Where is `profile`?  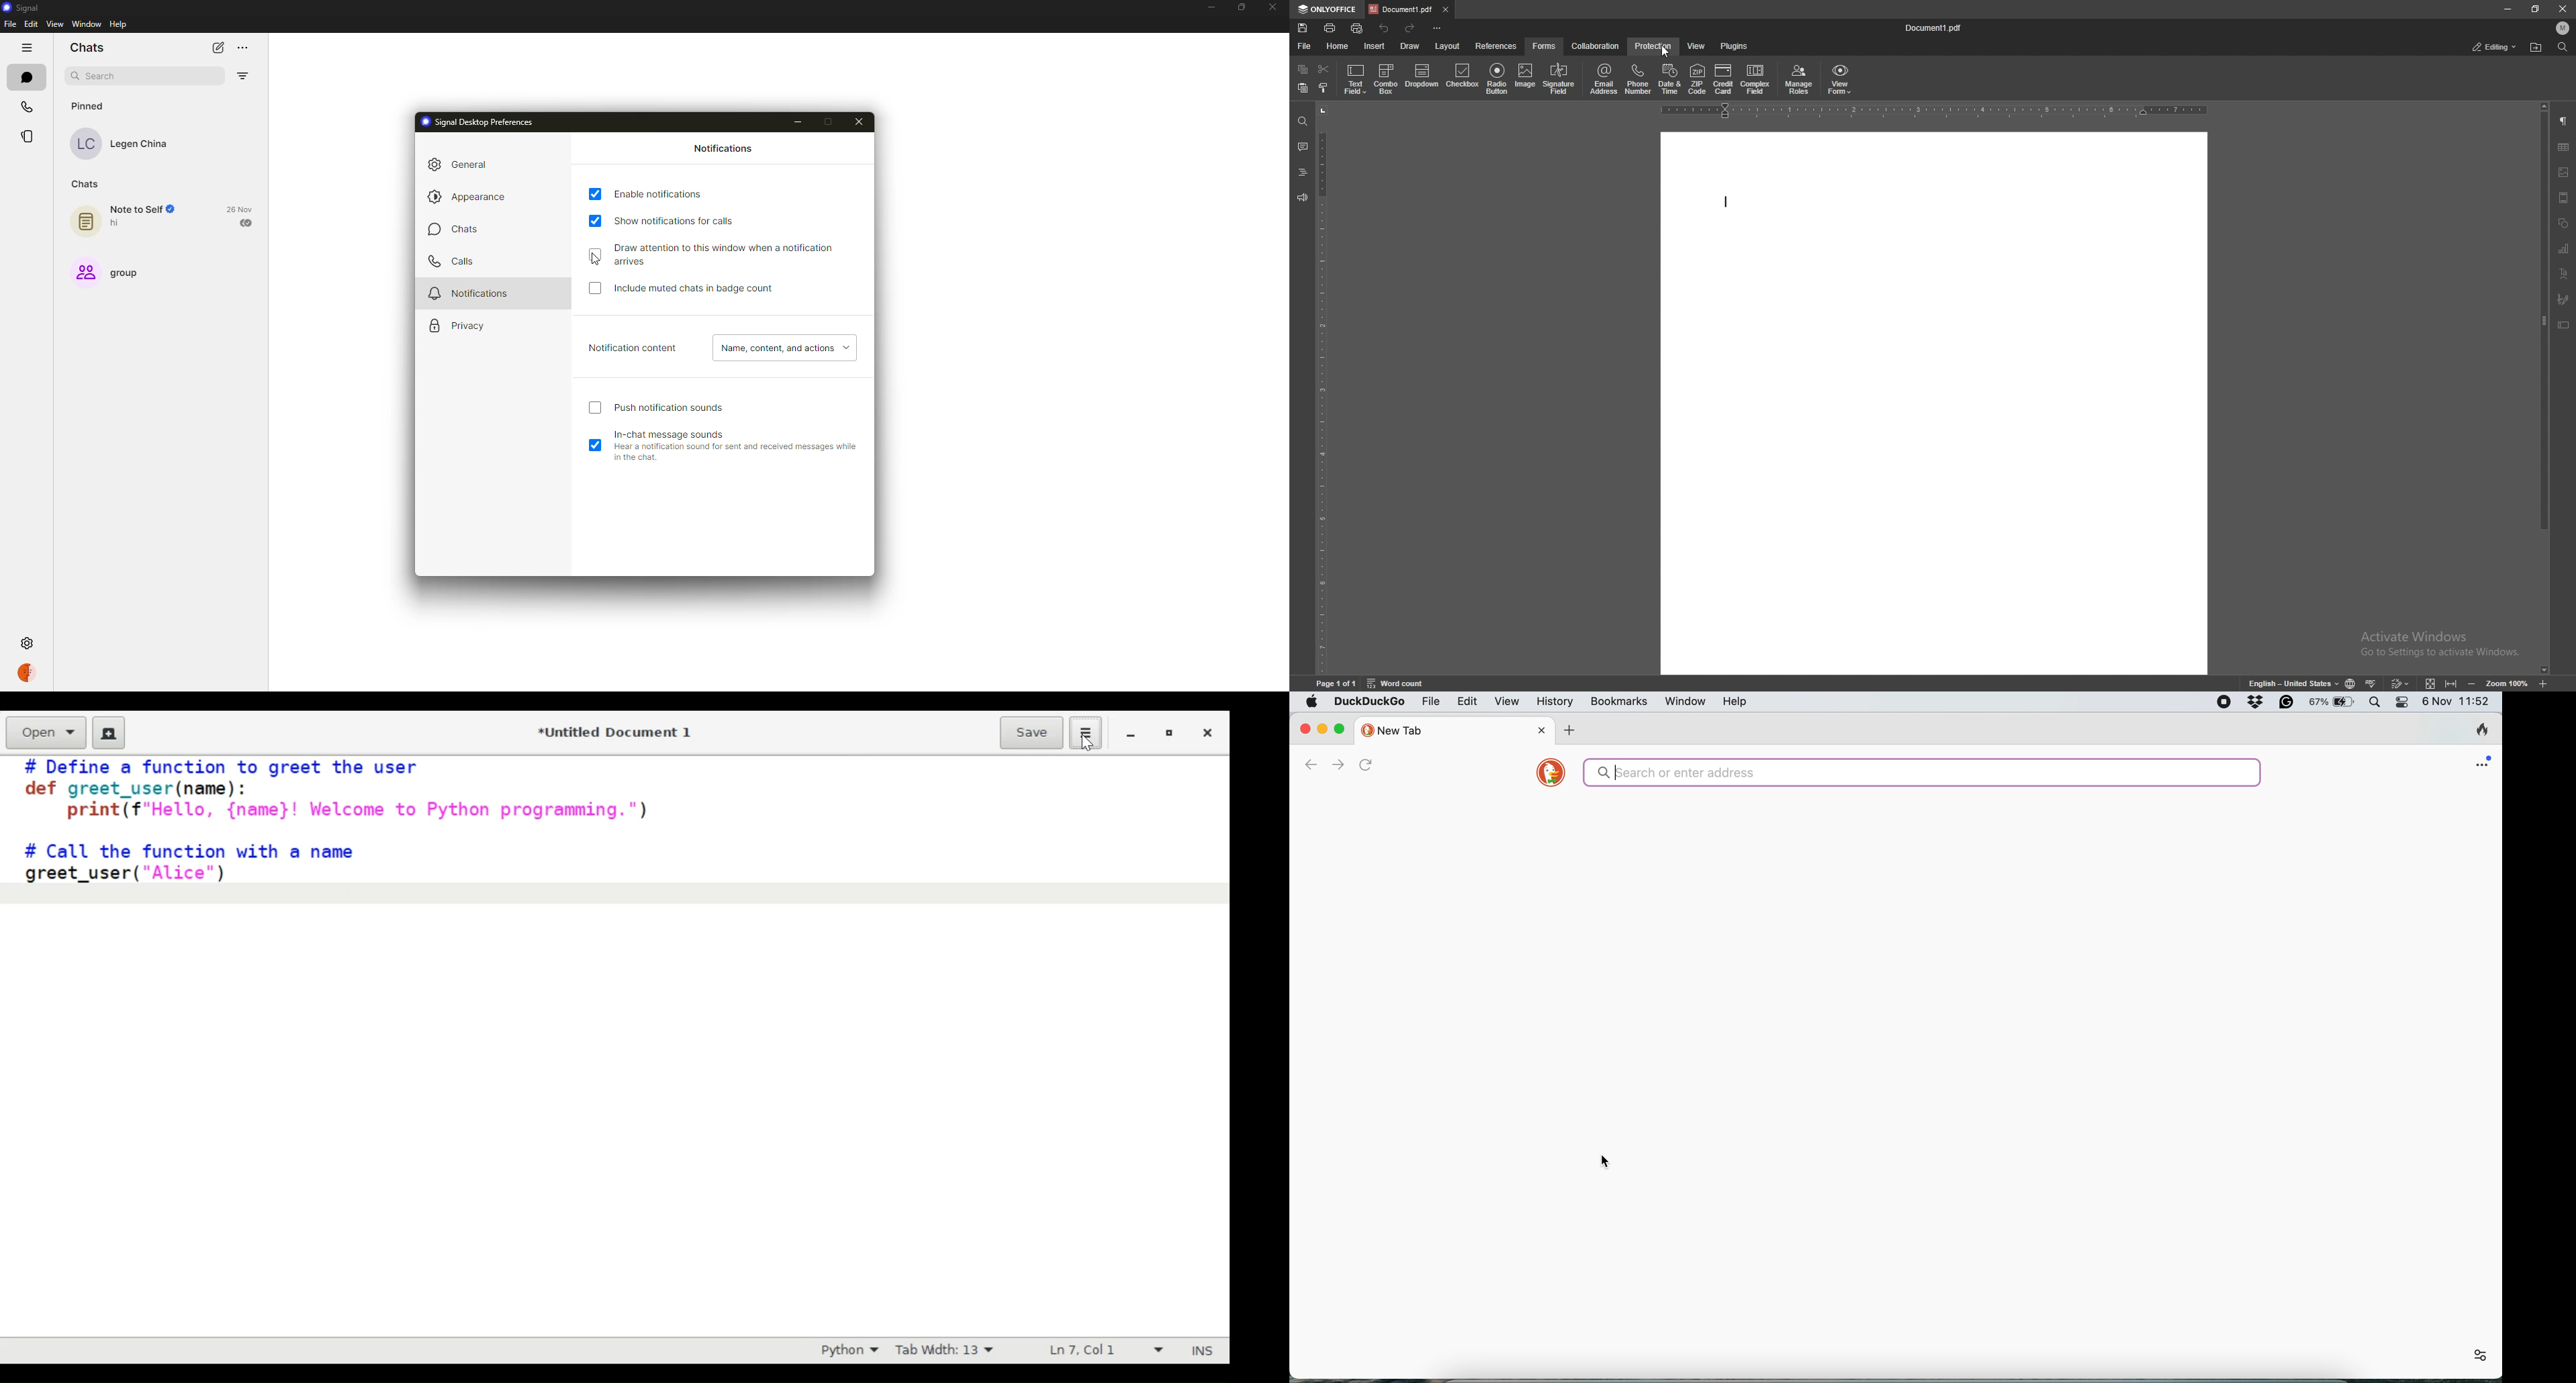 profile is located at coordinates (31, 672).